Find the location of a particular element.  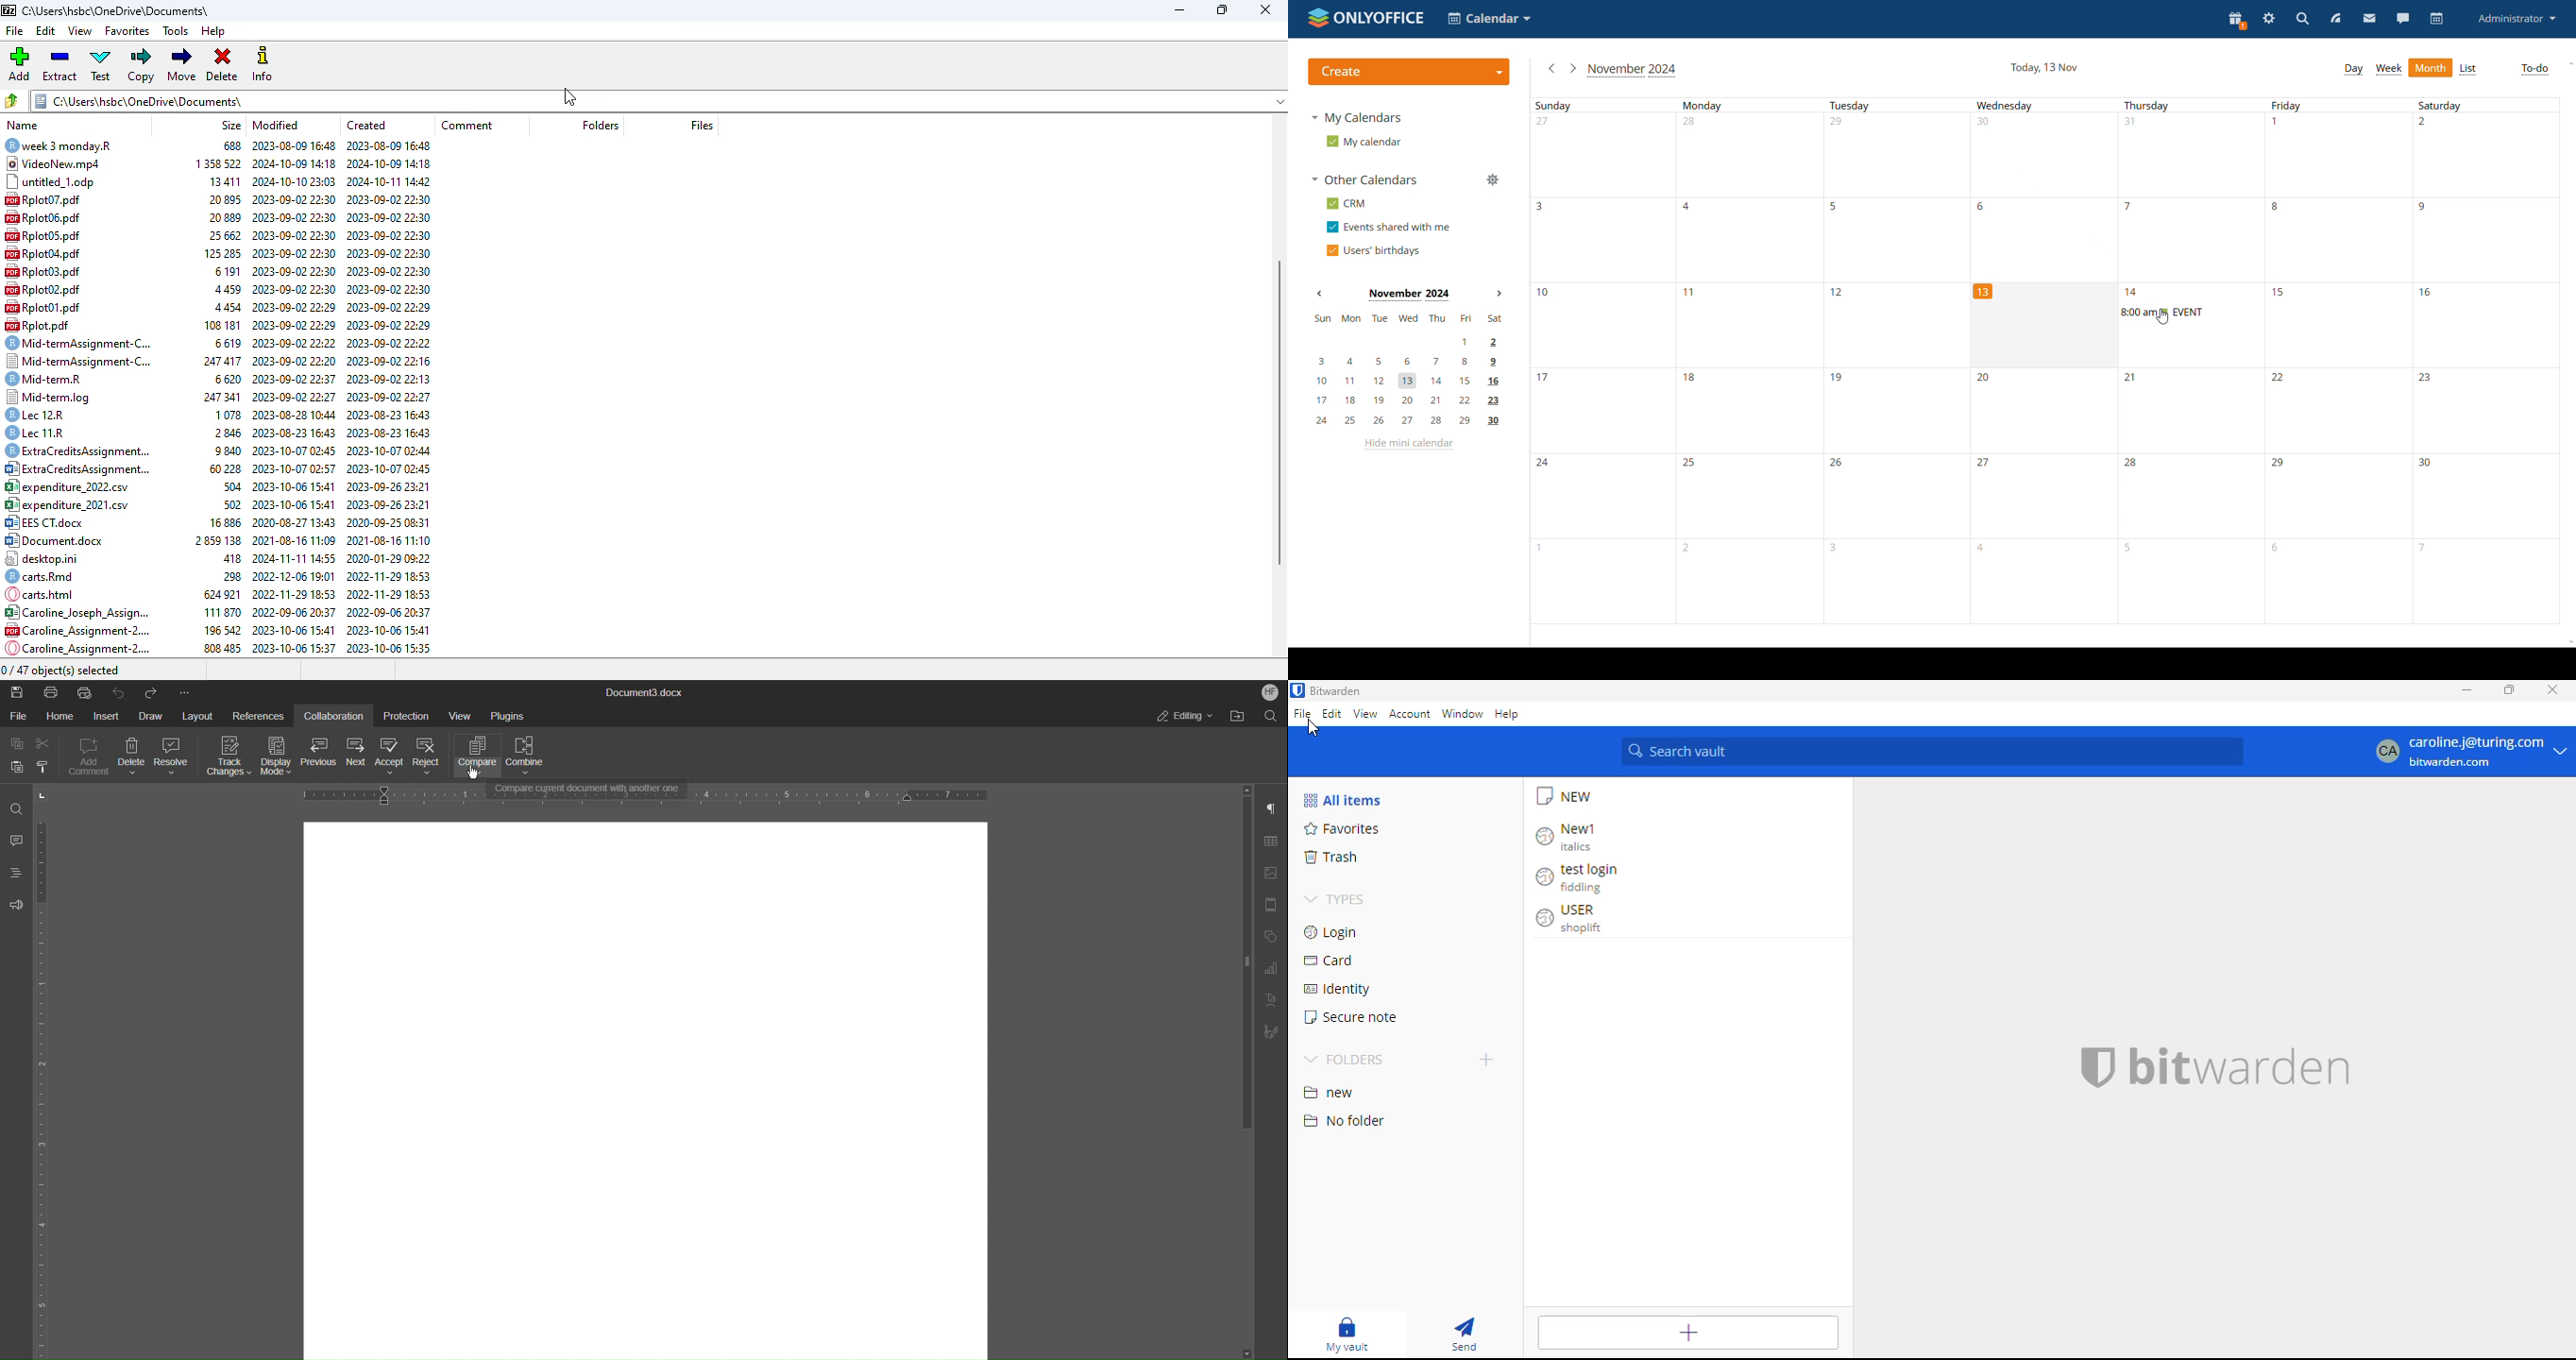

 Caroline Assianment.2. is located at coordinates (74, 615).